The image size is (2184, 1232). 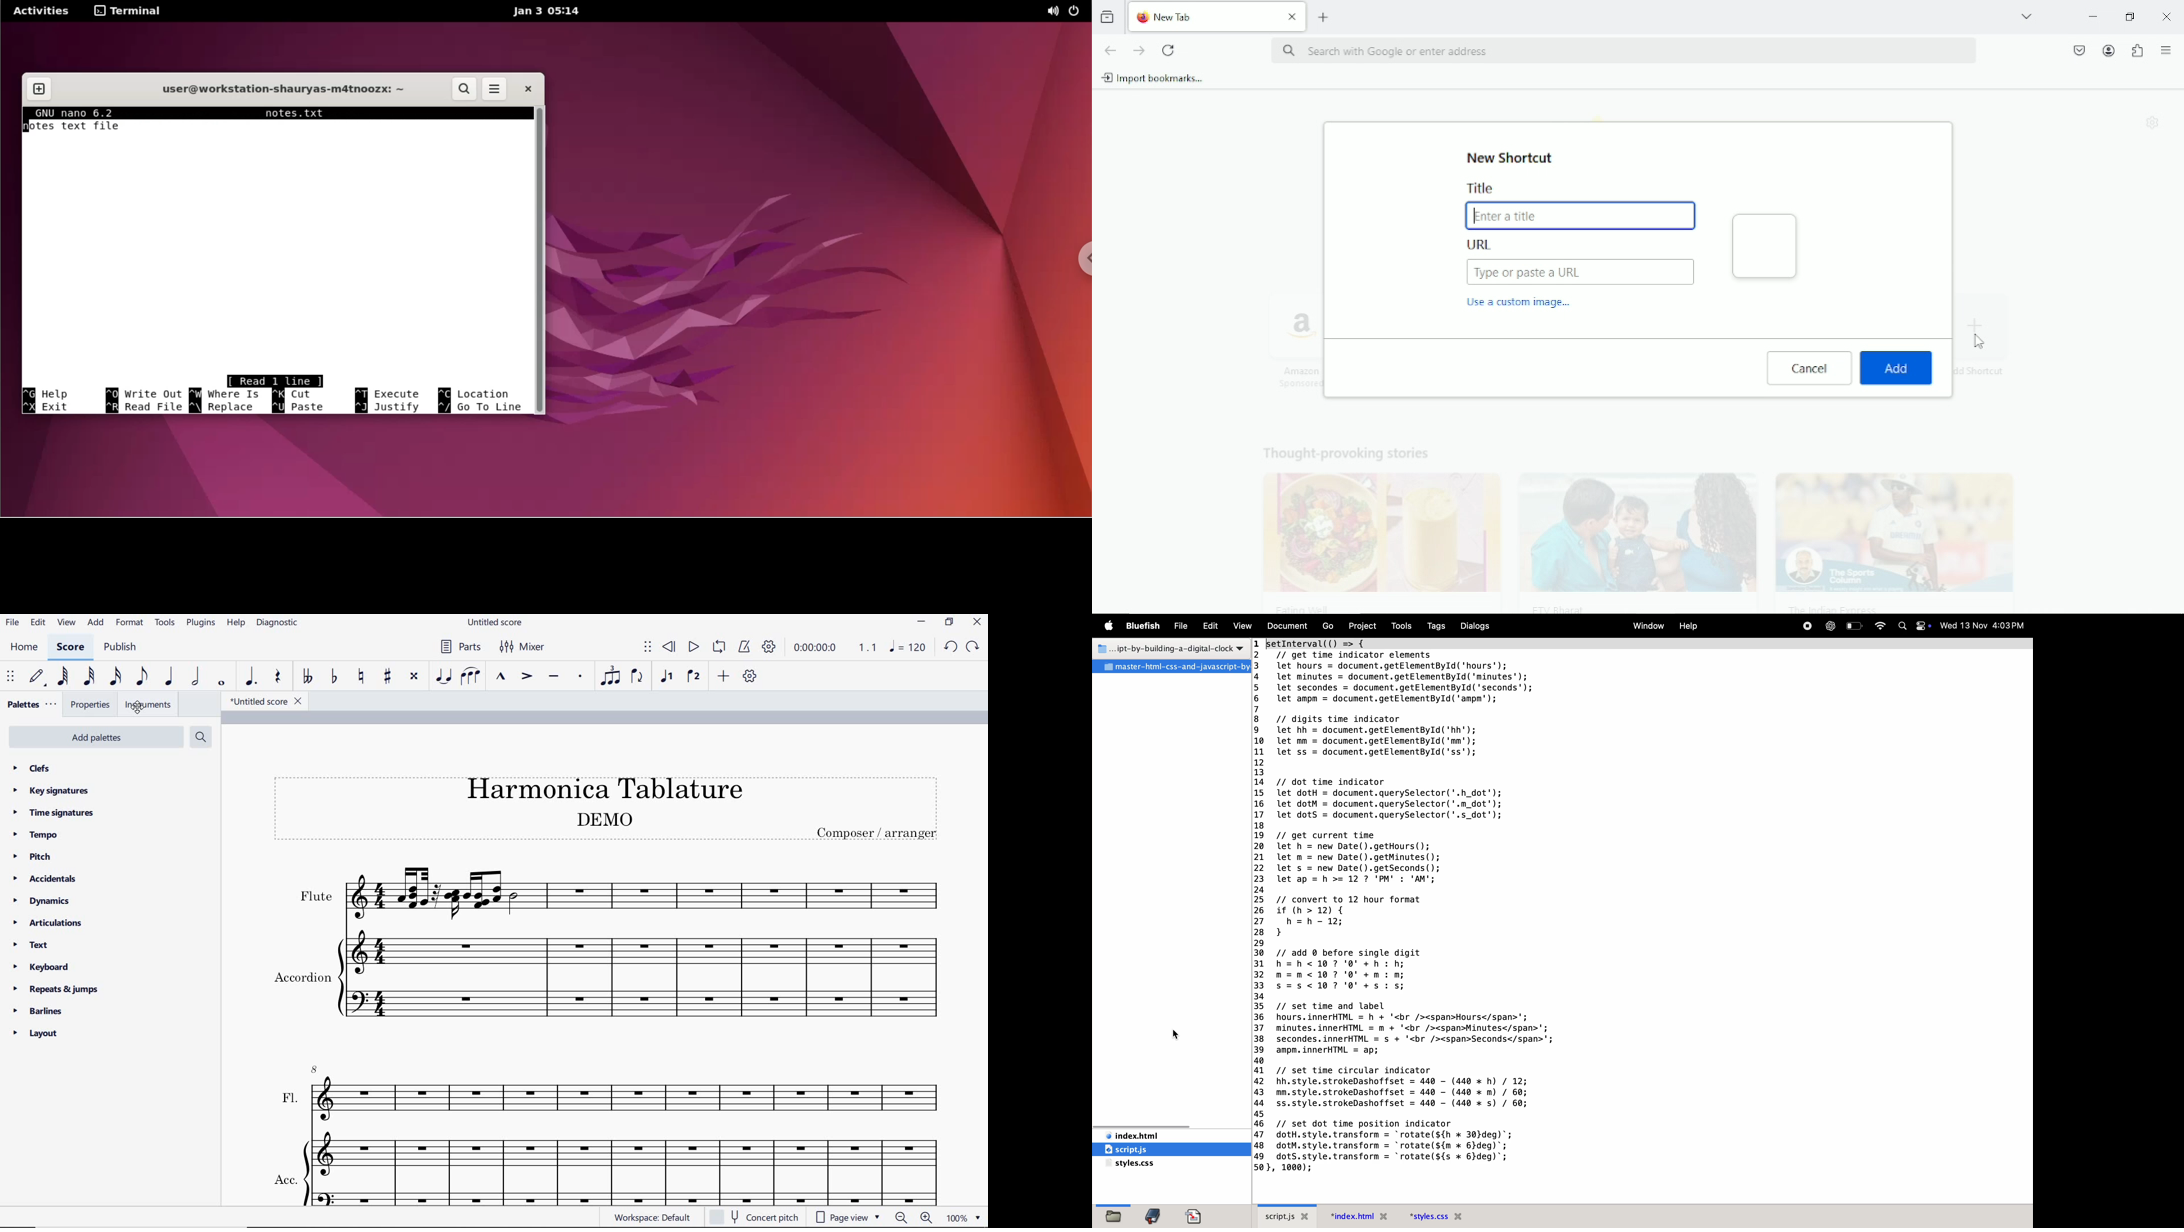 What do you see at coordinates (768, 648) in the screenshot?
I see `playback settings` at bounding box center [768, 648].